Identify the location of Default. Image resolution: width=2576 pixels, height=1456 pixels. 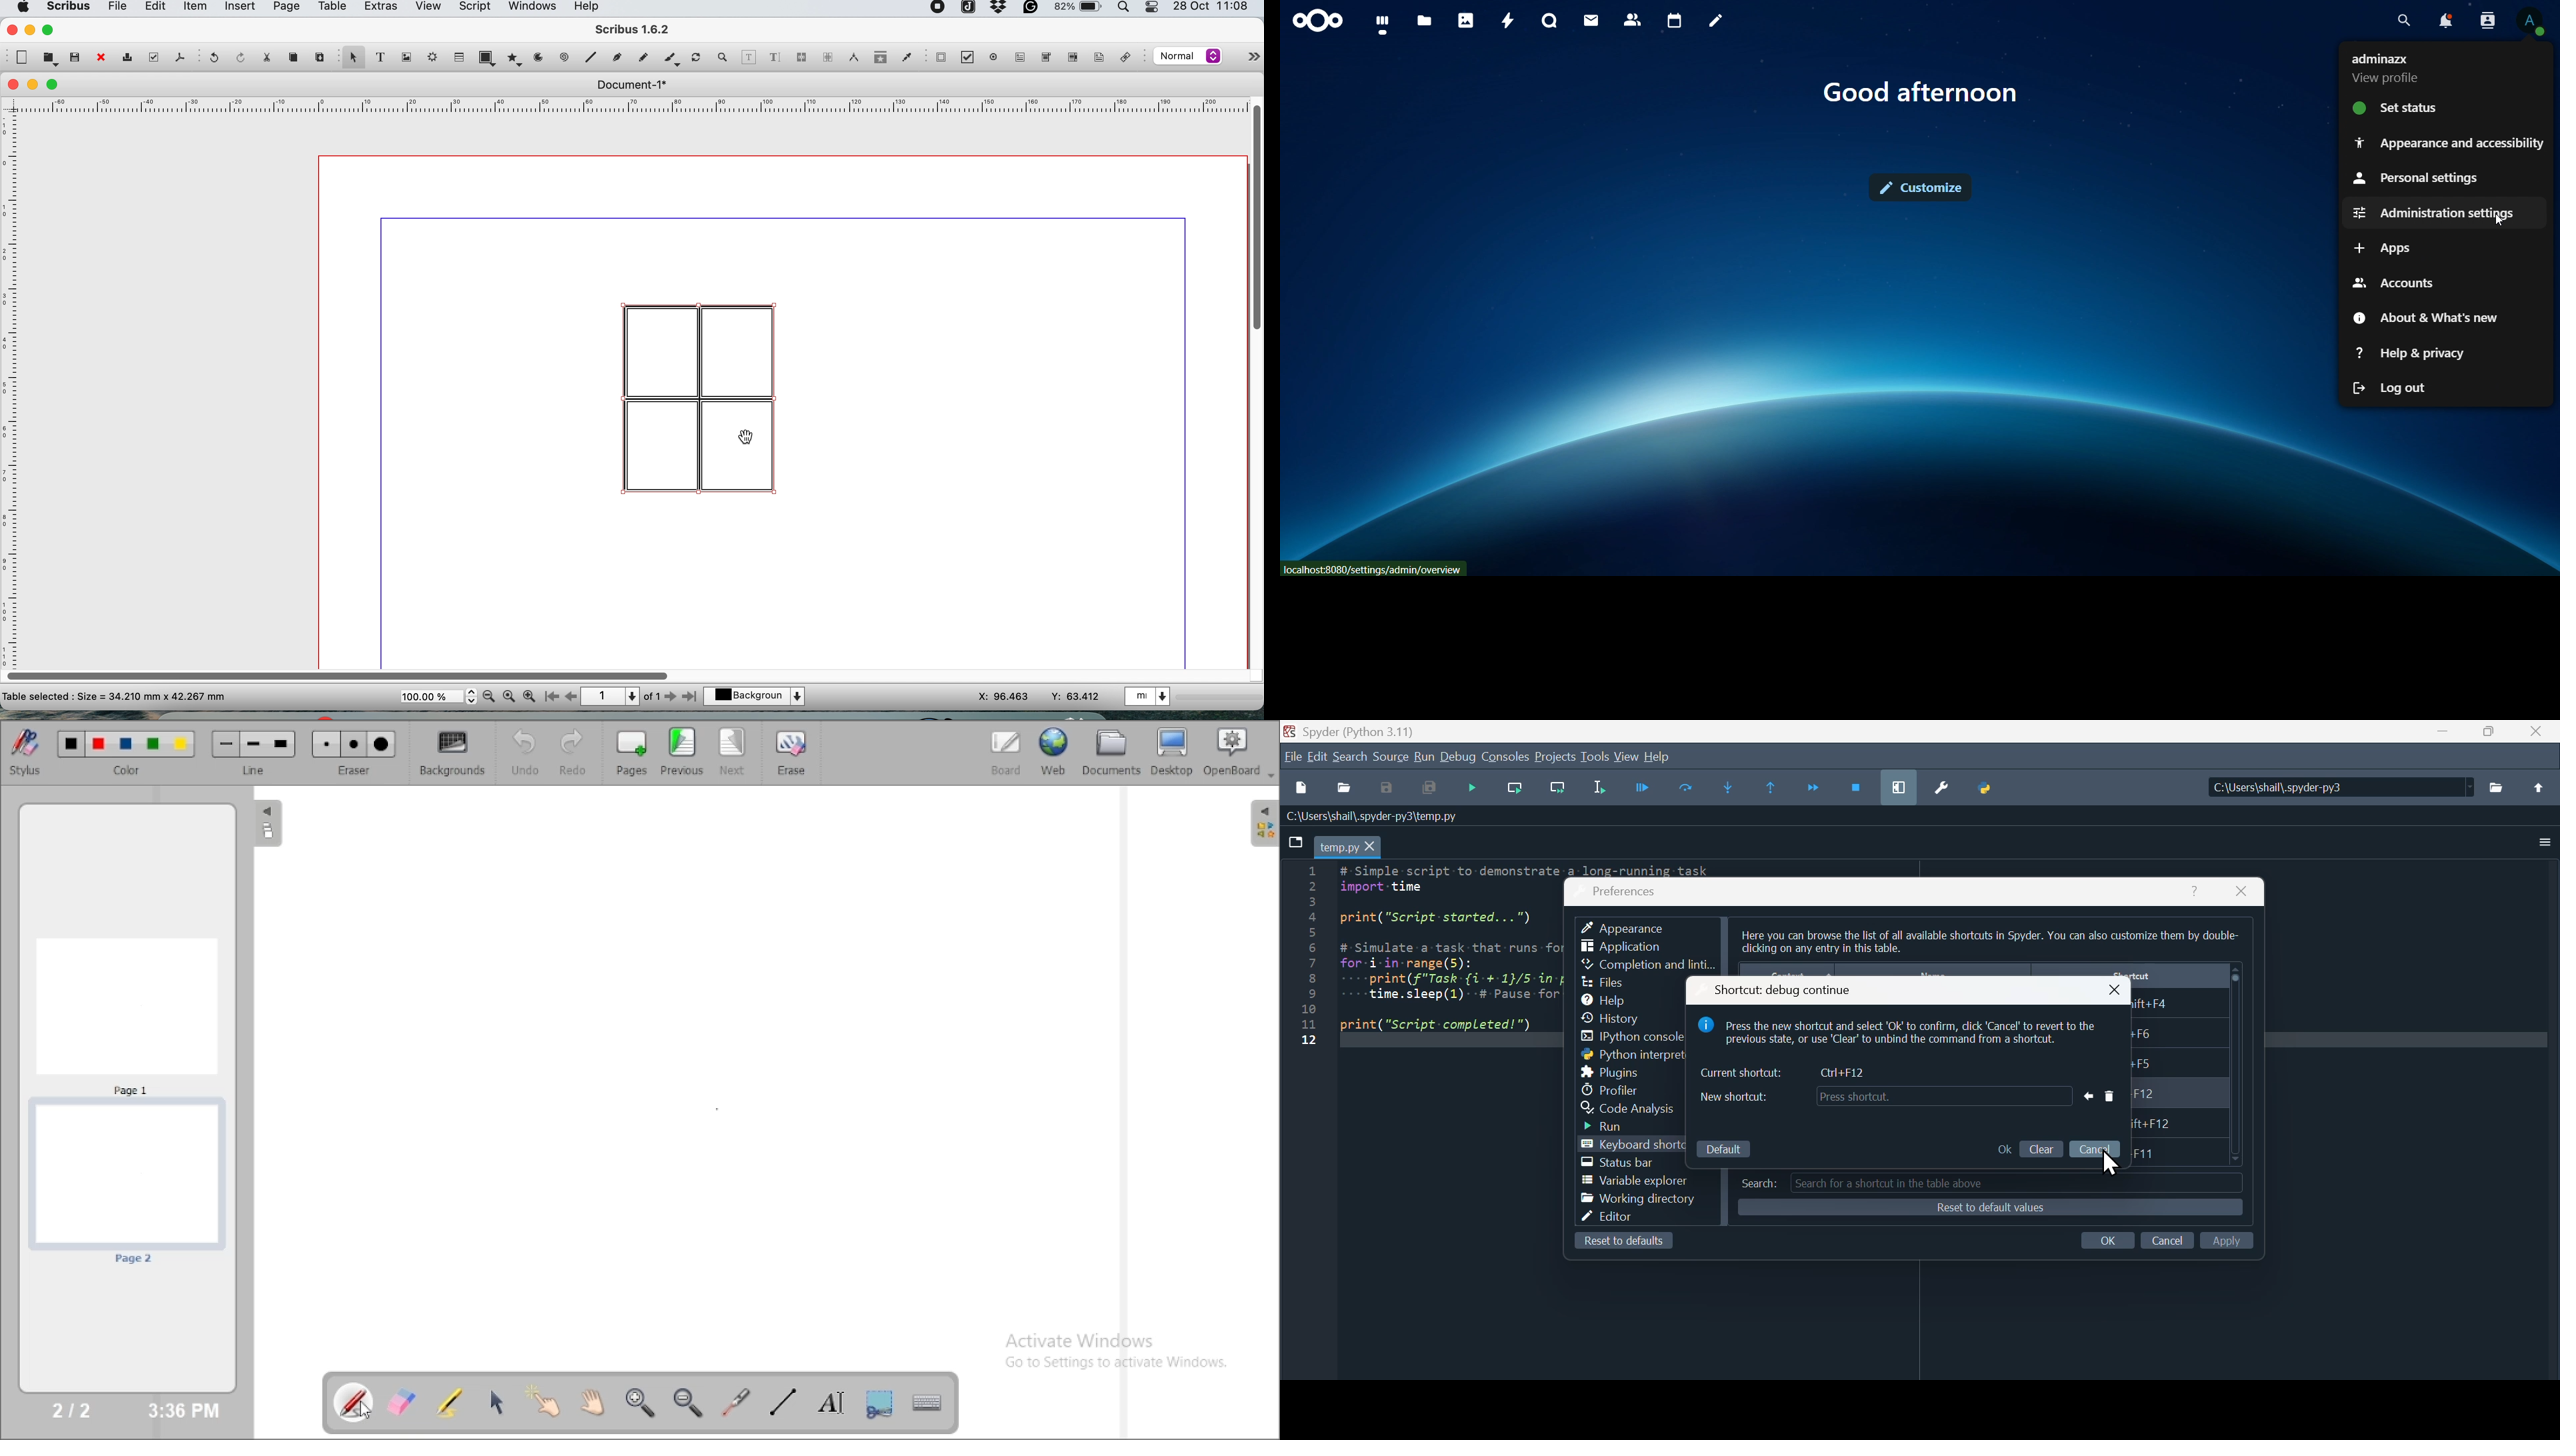
(1731, 1151).